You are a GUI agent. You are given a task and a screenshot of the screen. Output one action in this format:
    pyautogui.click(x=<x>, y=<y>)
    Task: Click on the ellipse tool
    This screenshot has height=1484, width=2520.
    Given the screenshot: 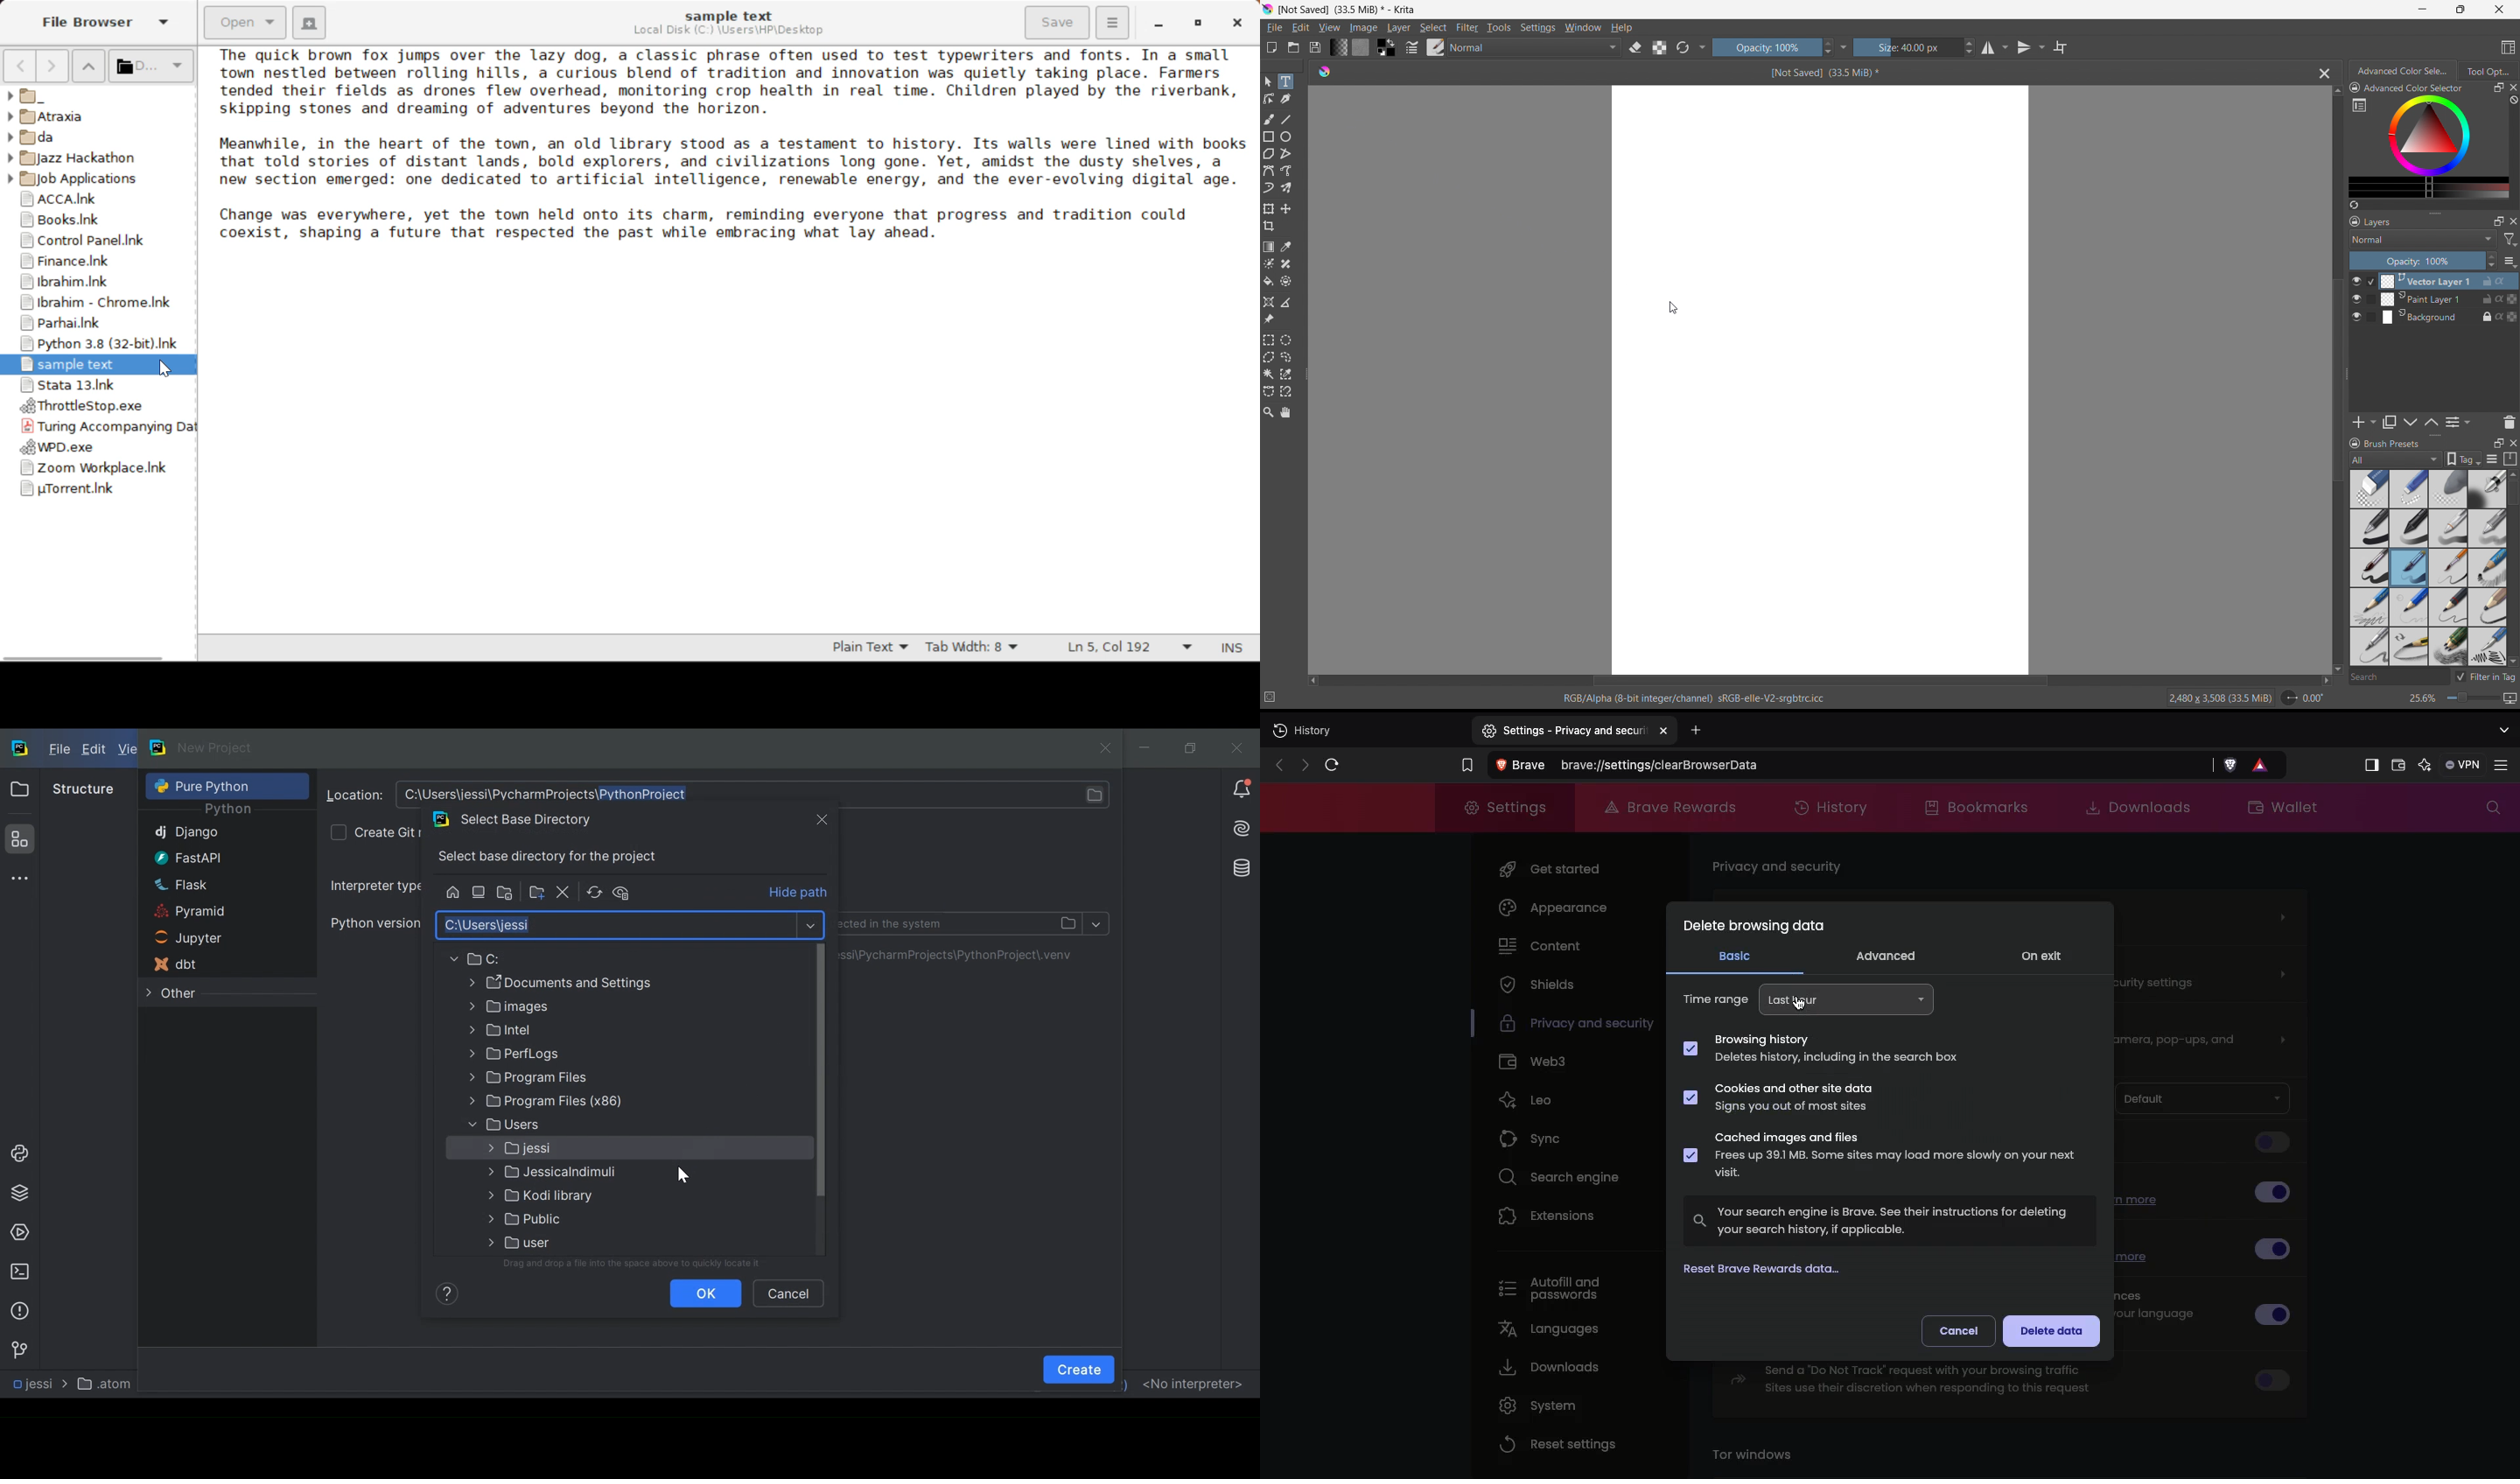 What is the action you would take?
    pyautogui.click(x=1286, y=137)
    